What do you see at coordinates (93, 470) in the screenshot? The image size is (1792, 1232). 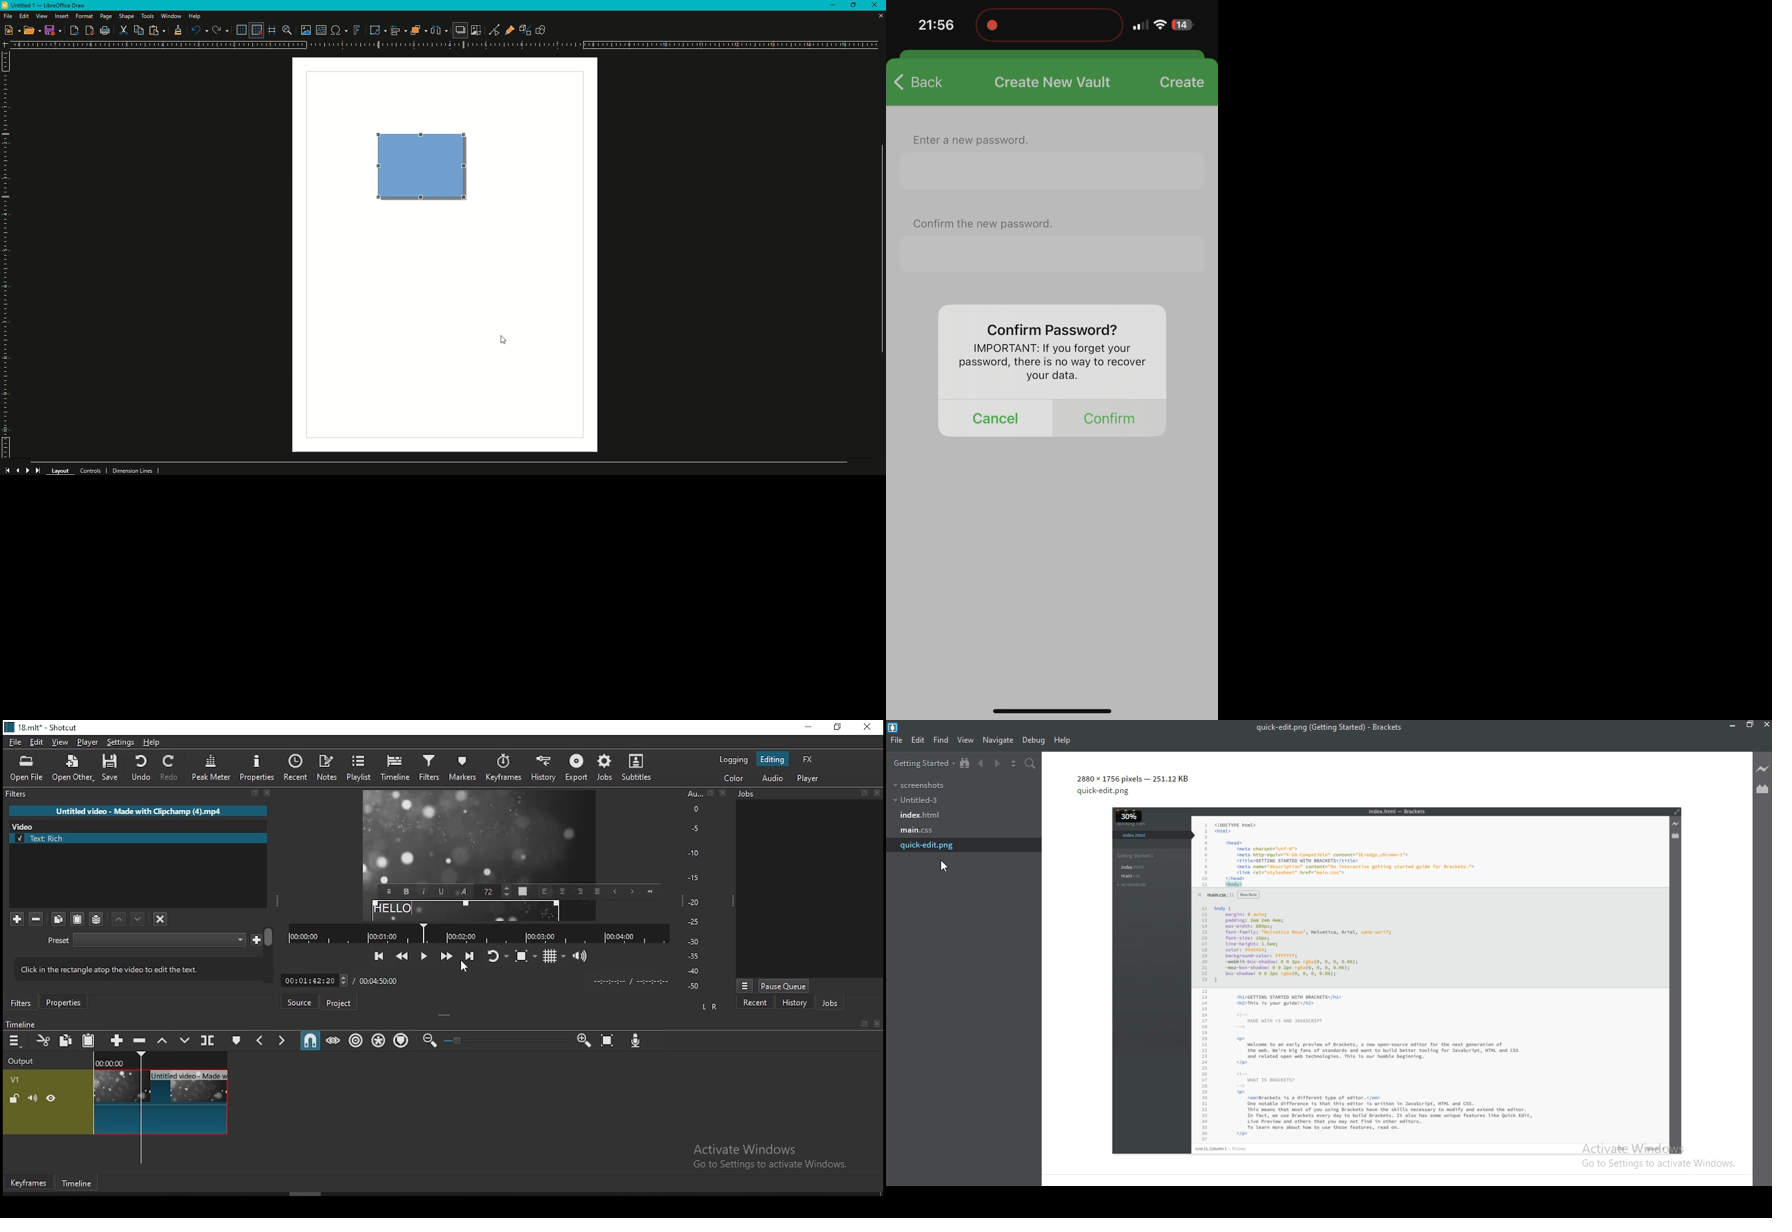 I see `Controls` at bounding box center [93, 470].